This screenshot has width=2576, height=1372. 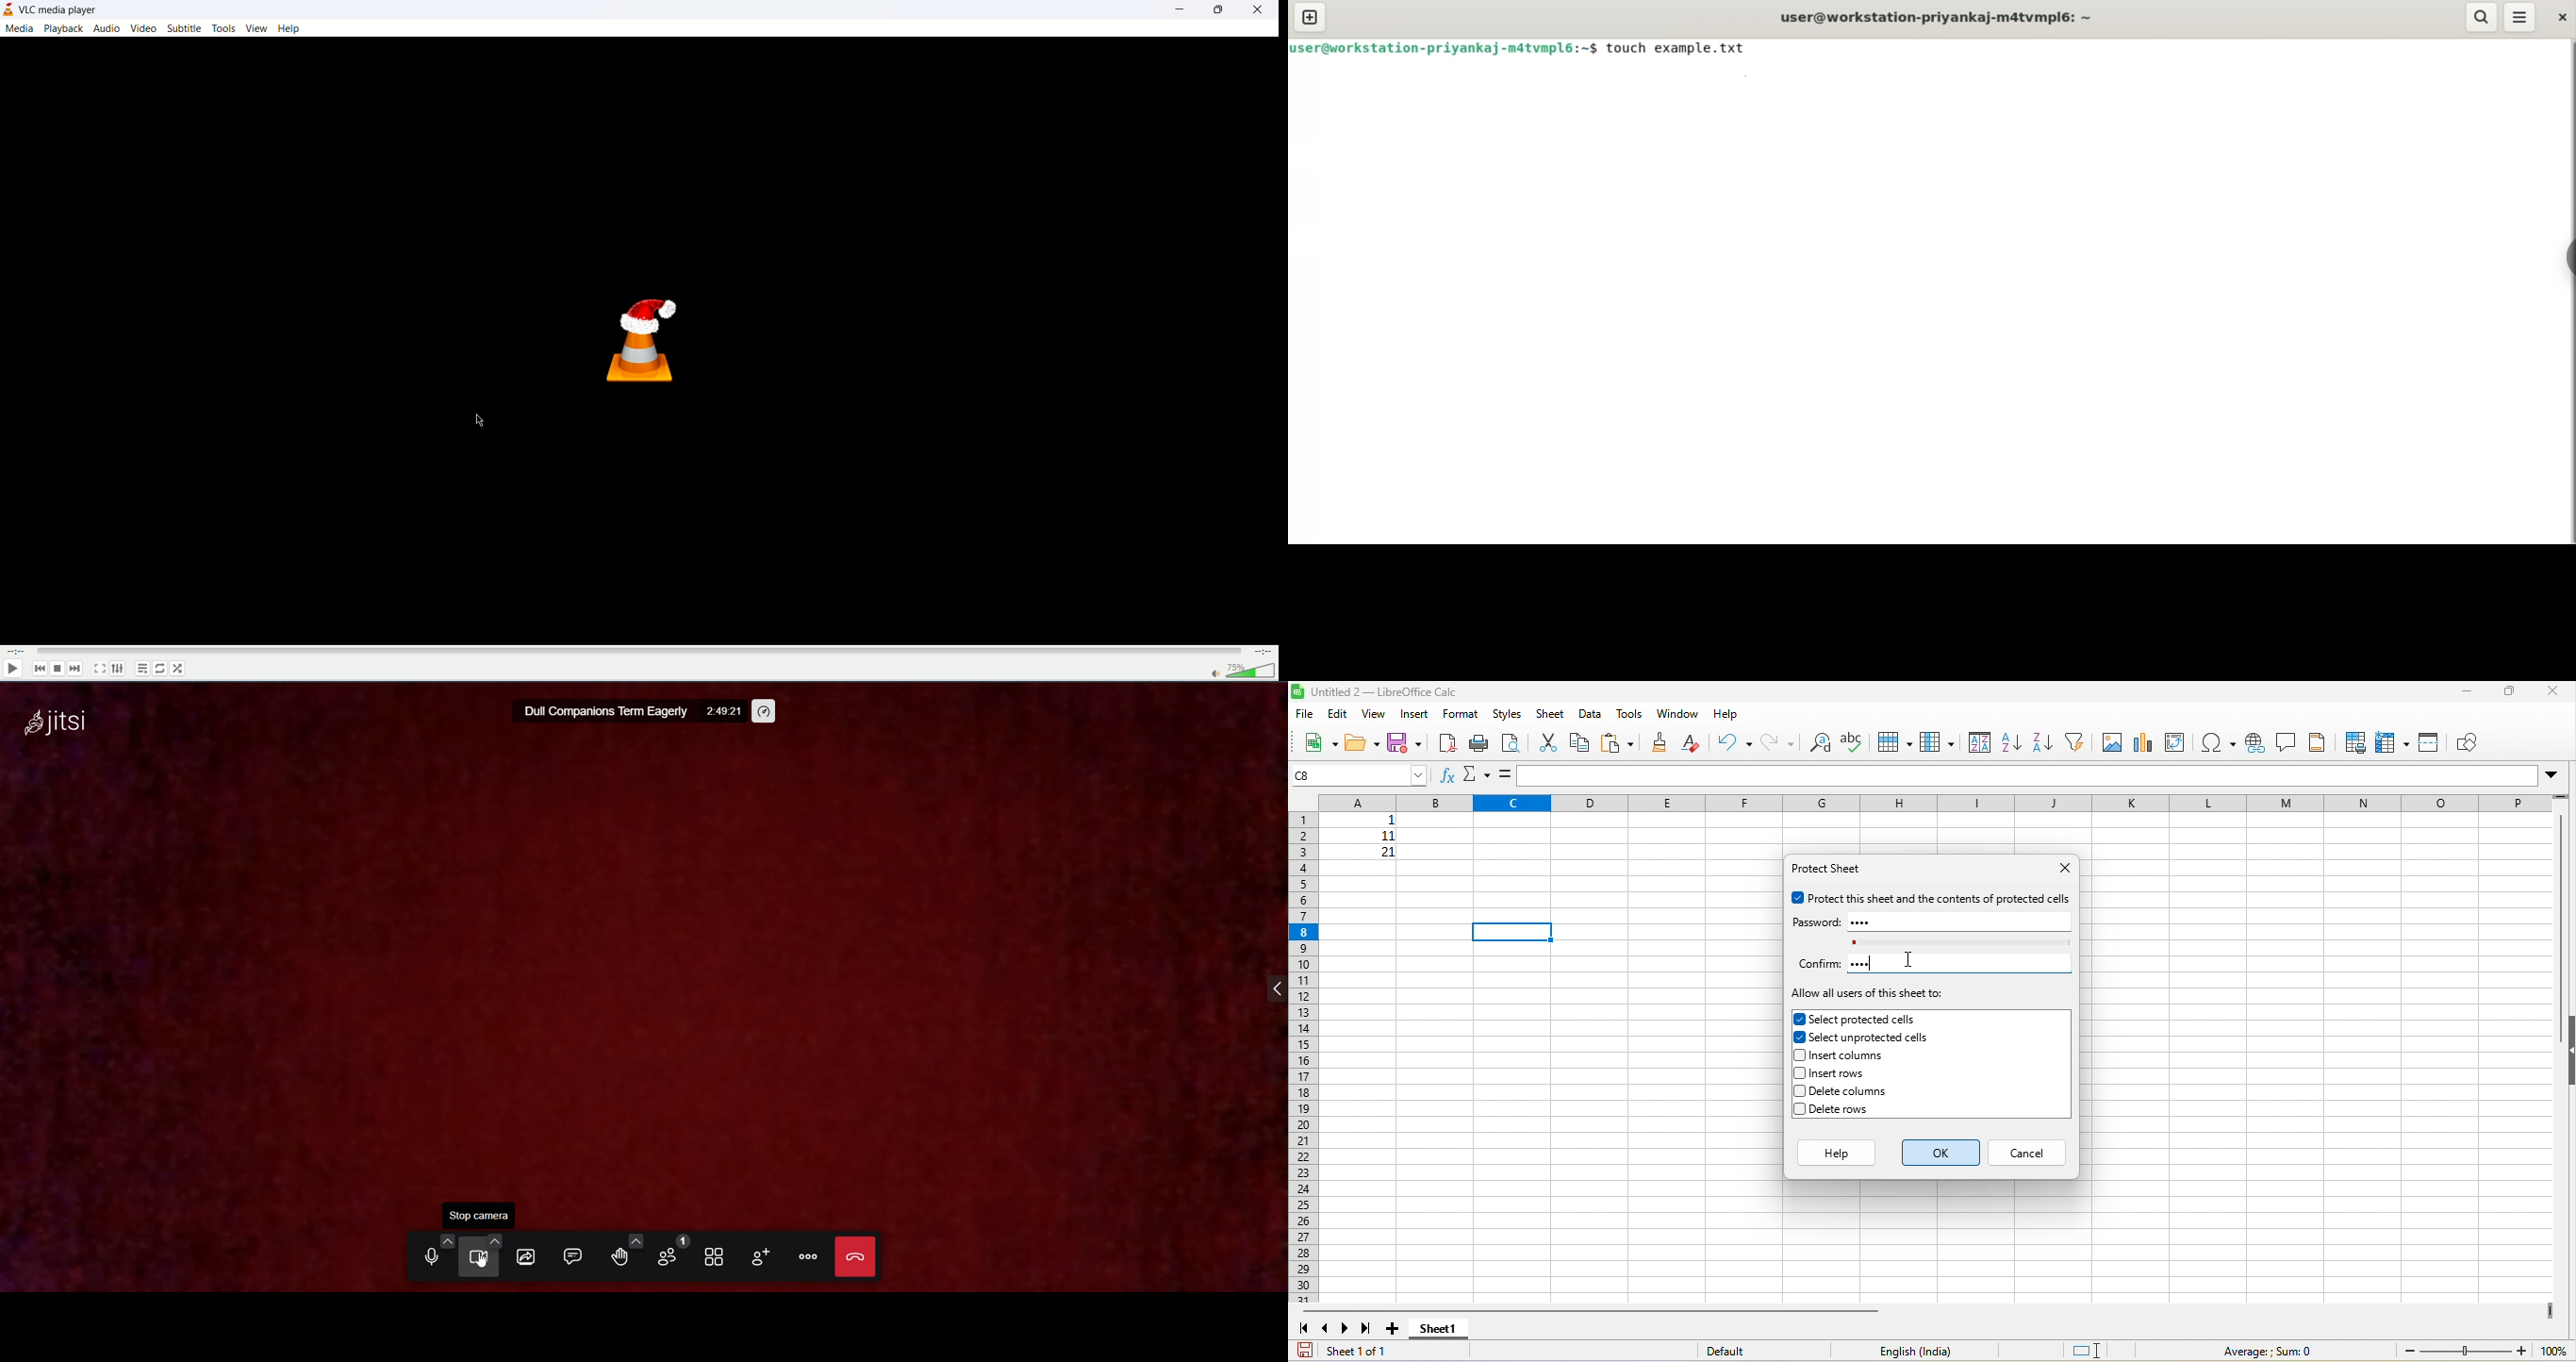 I want to click on paste, so click(x=1617, y=743).